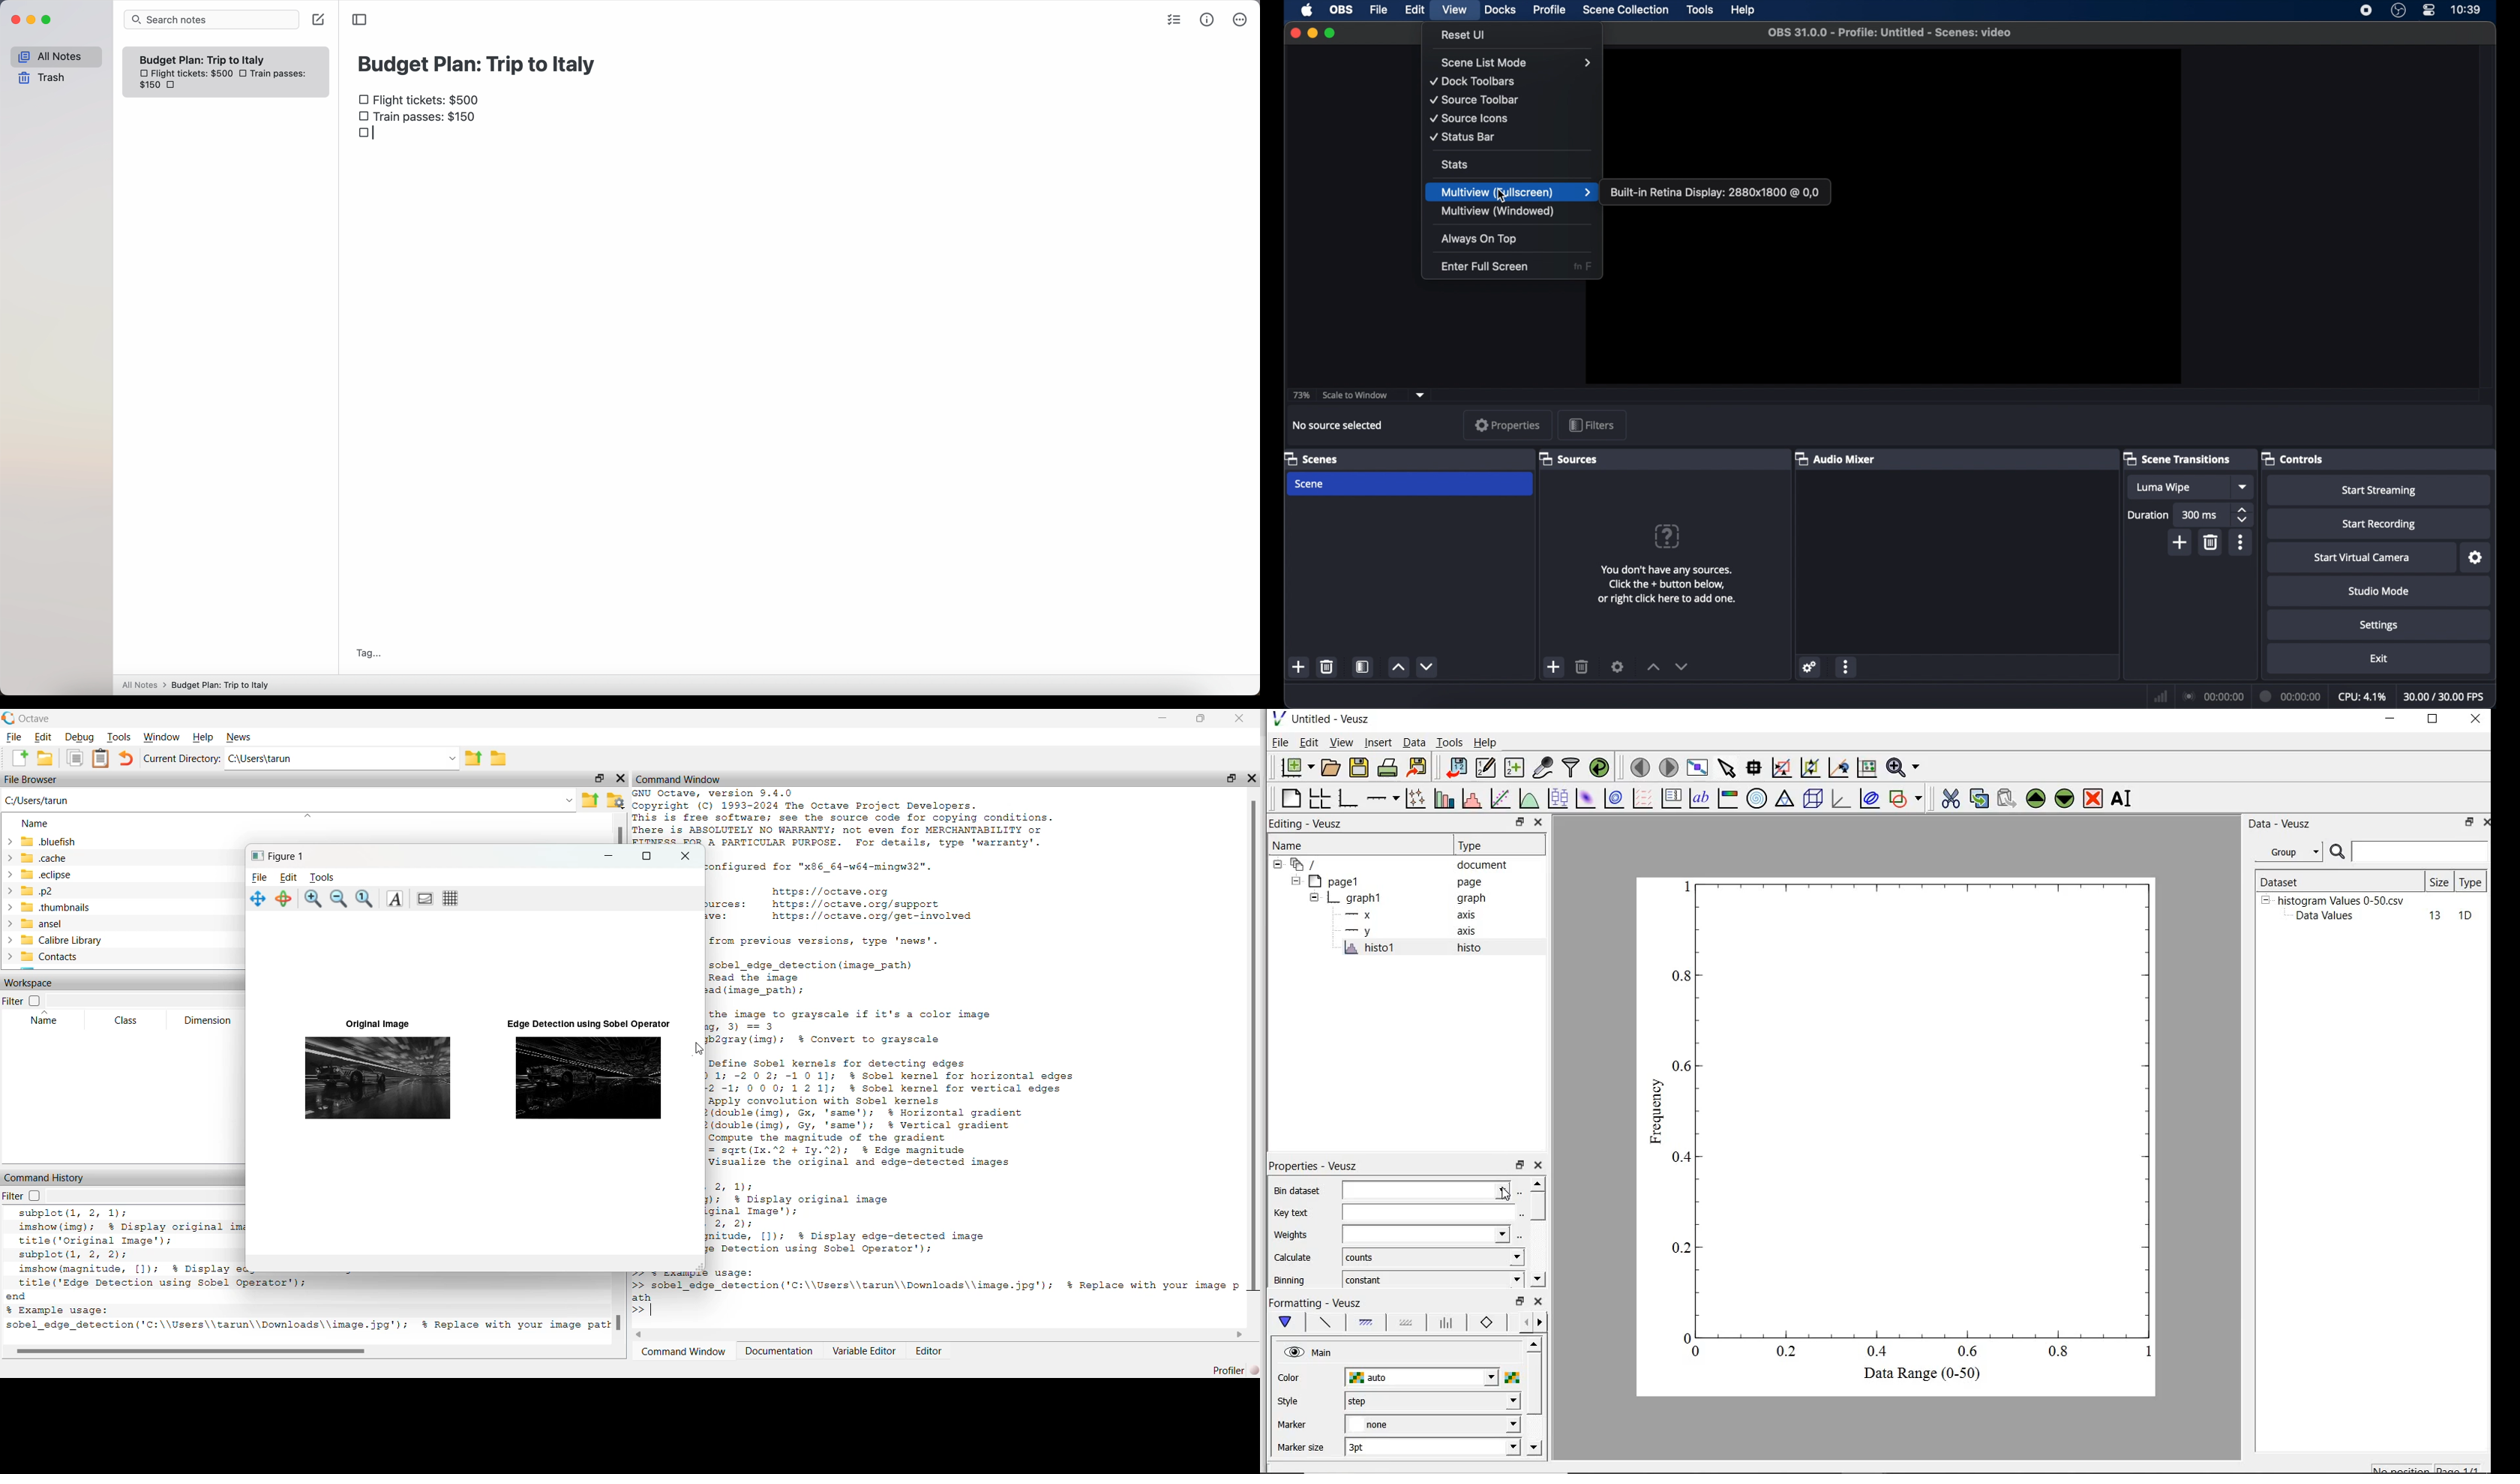 The height and width of the screenshot is (1484, 2520). Describe the element at coordinates (1497, 211) in the screenshot. I see `multiview (windowed)` at that location.